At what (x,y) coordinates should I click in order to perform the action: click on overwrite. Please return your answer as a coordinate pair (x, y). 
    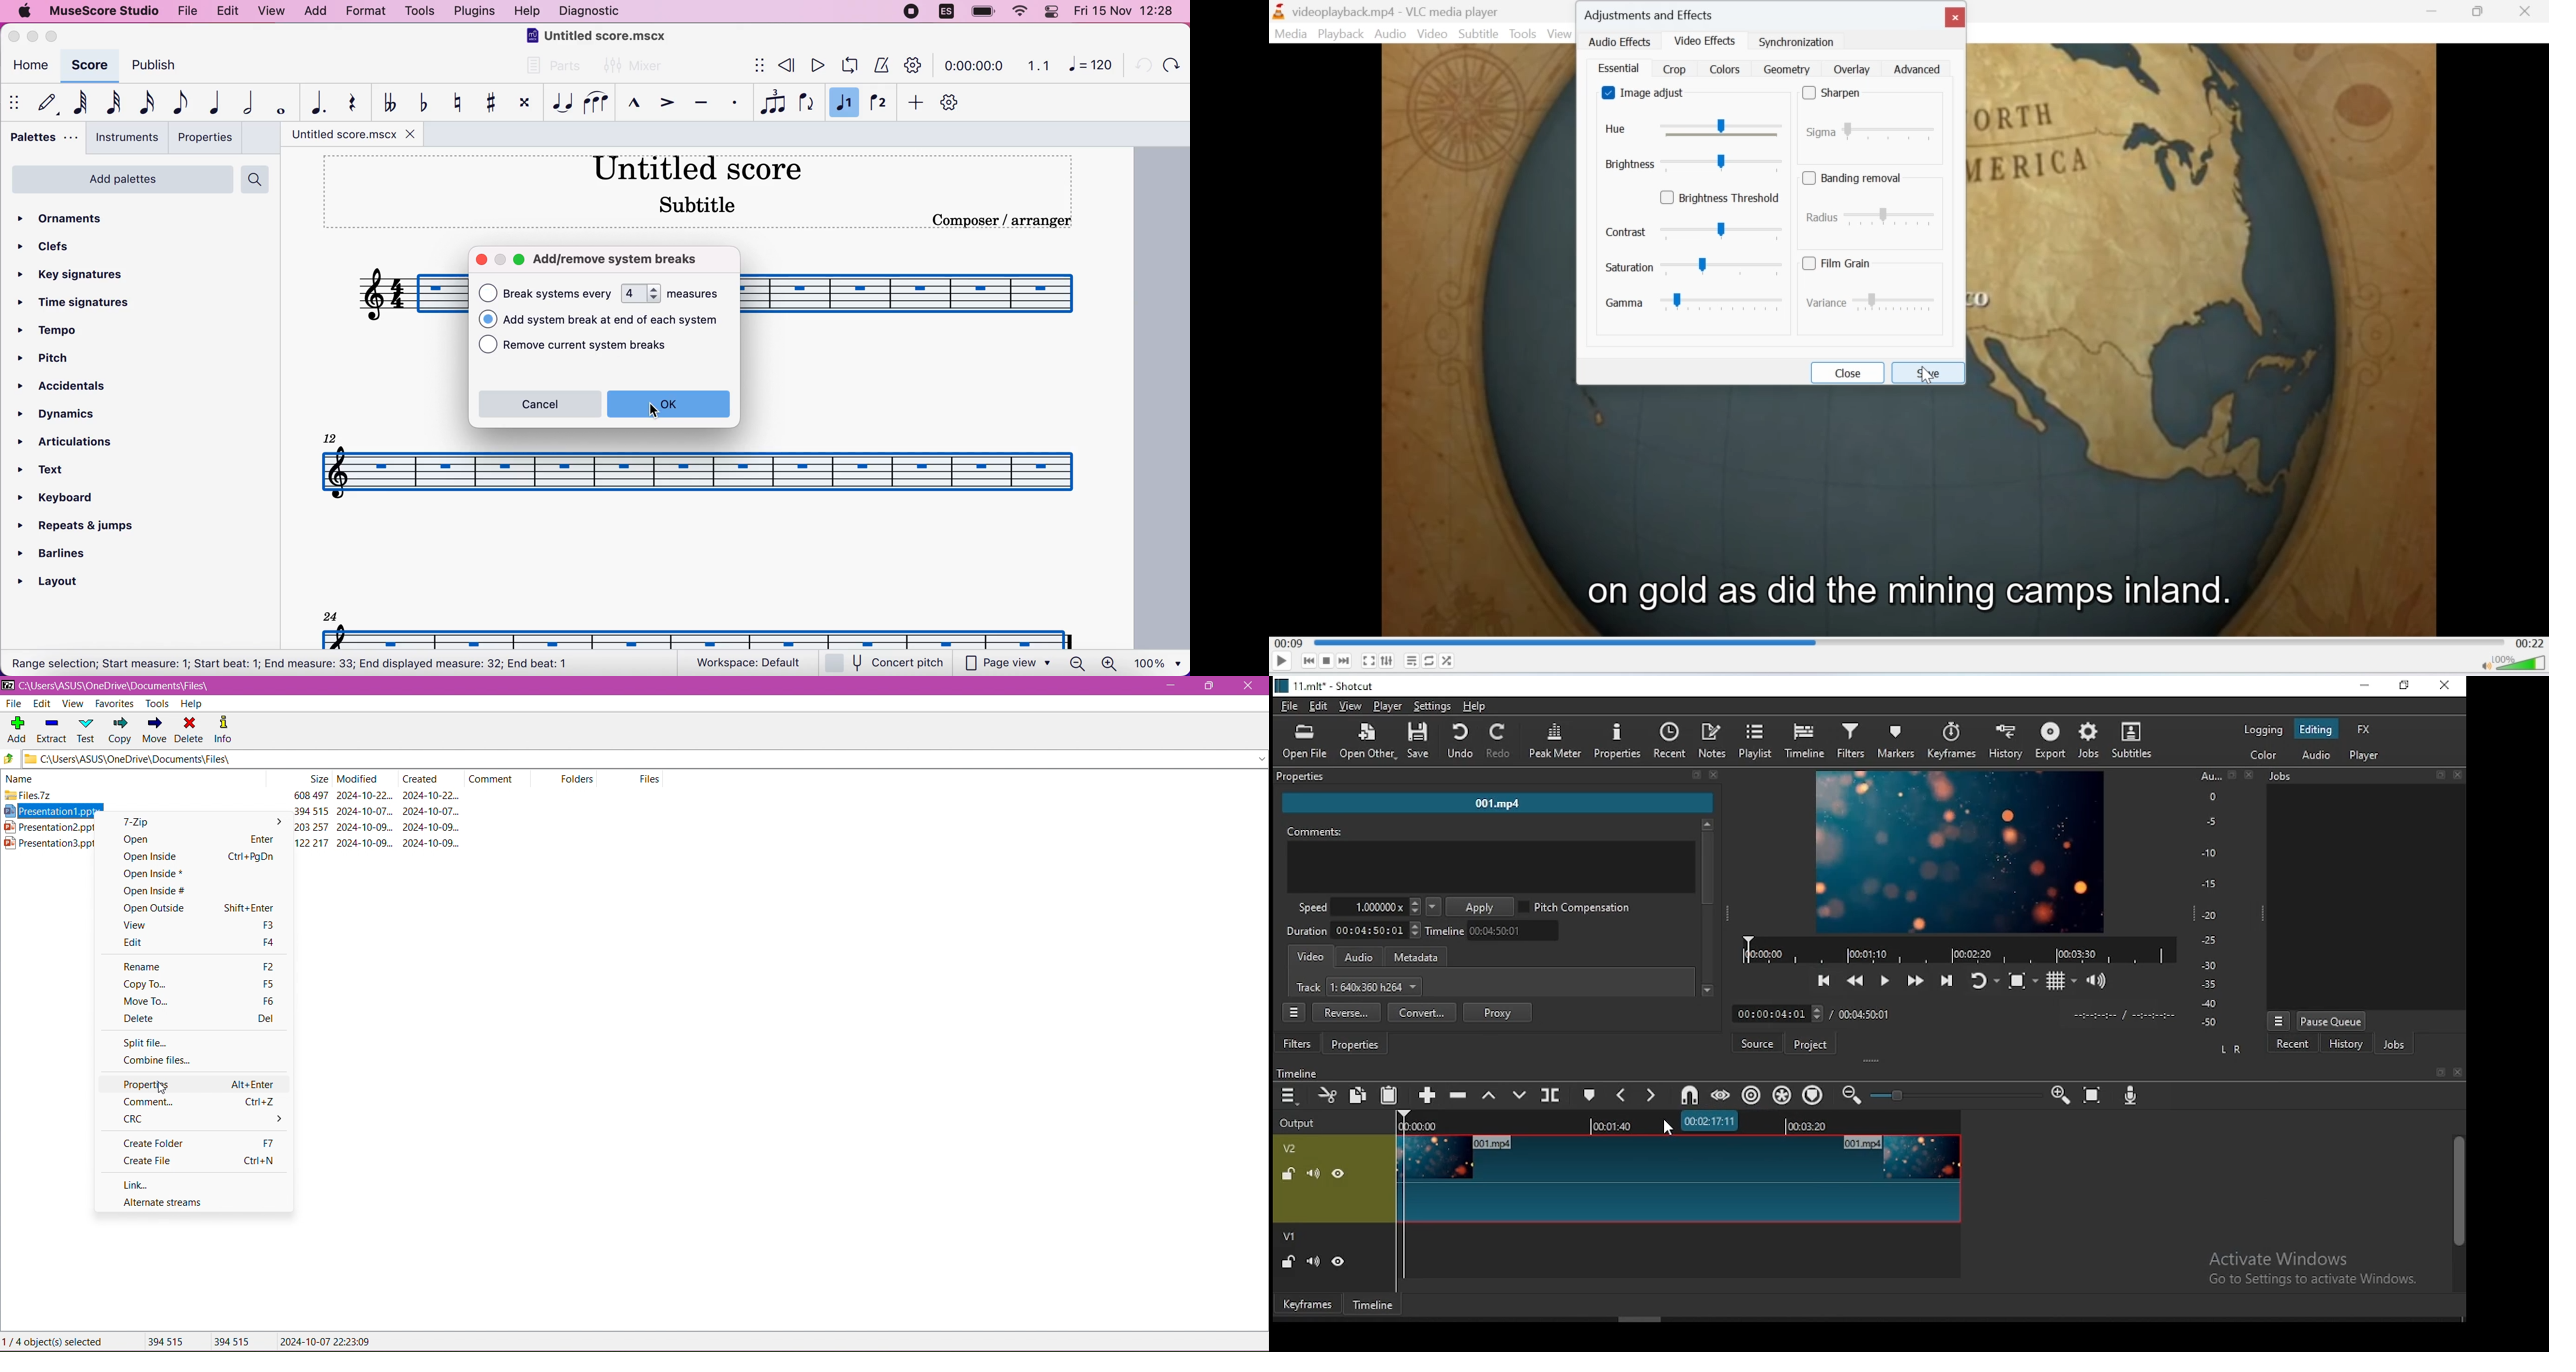
    Looking at the image, I should click on (1520, 1095).